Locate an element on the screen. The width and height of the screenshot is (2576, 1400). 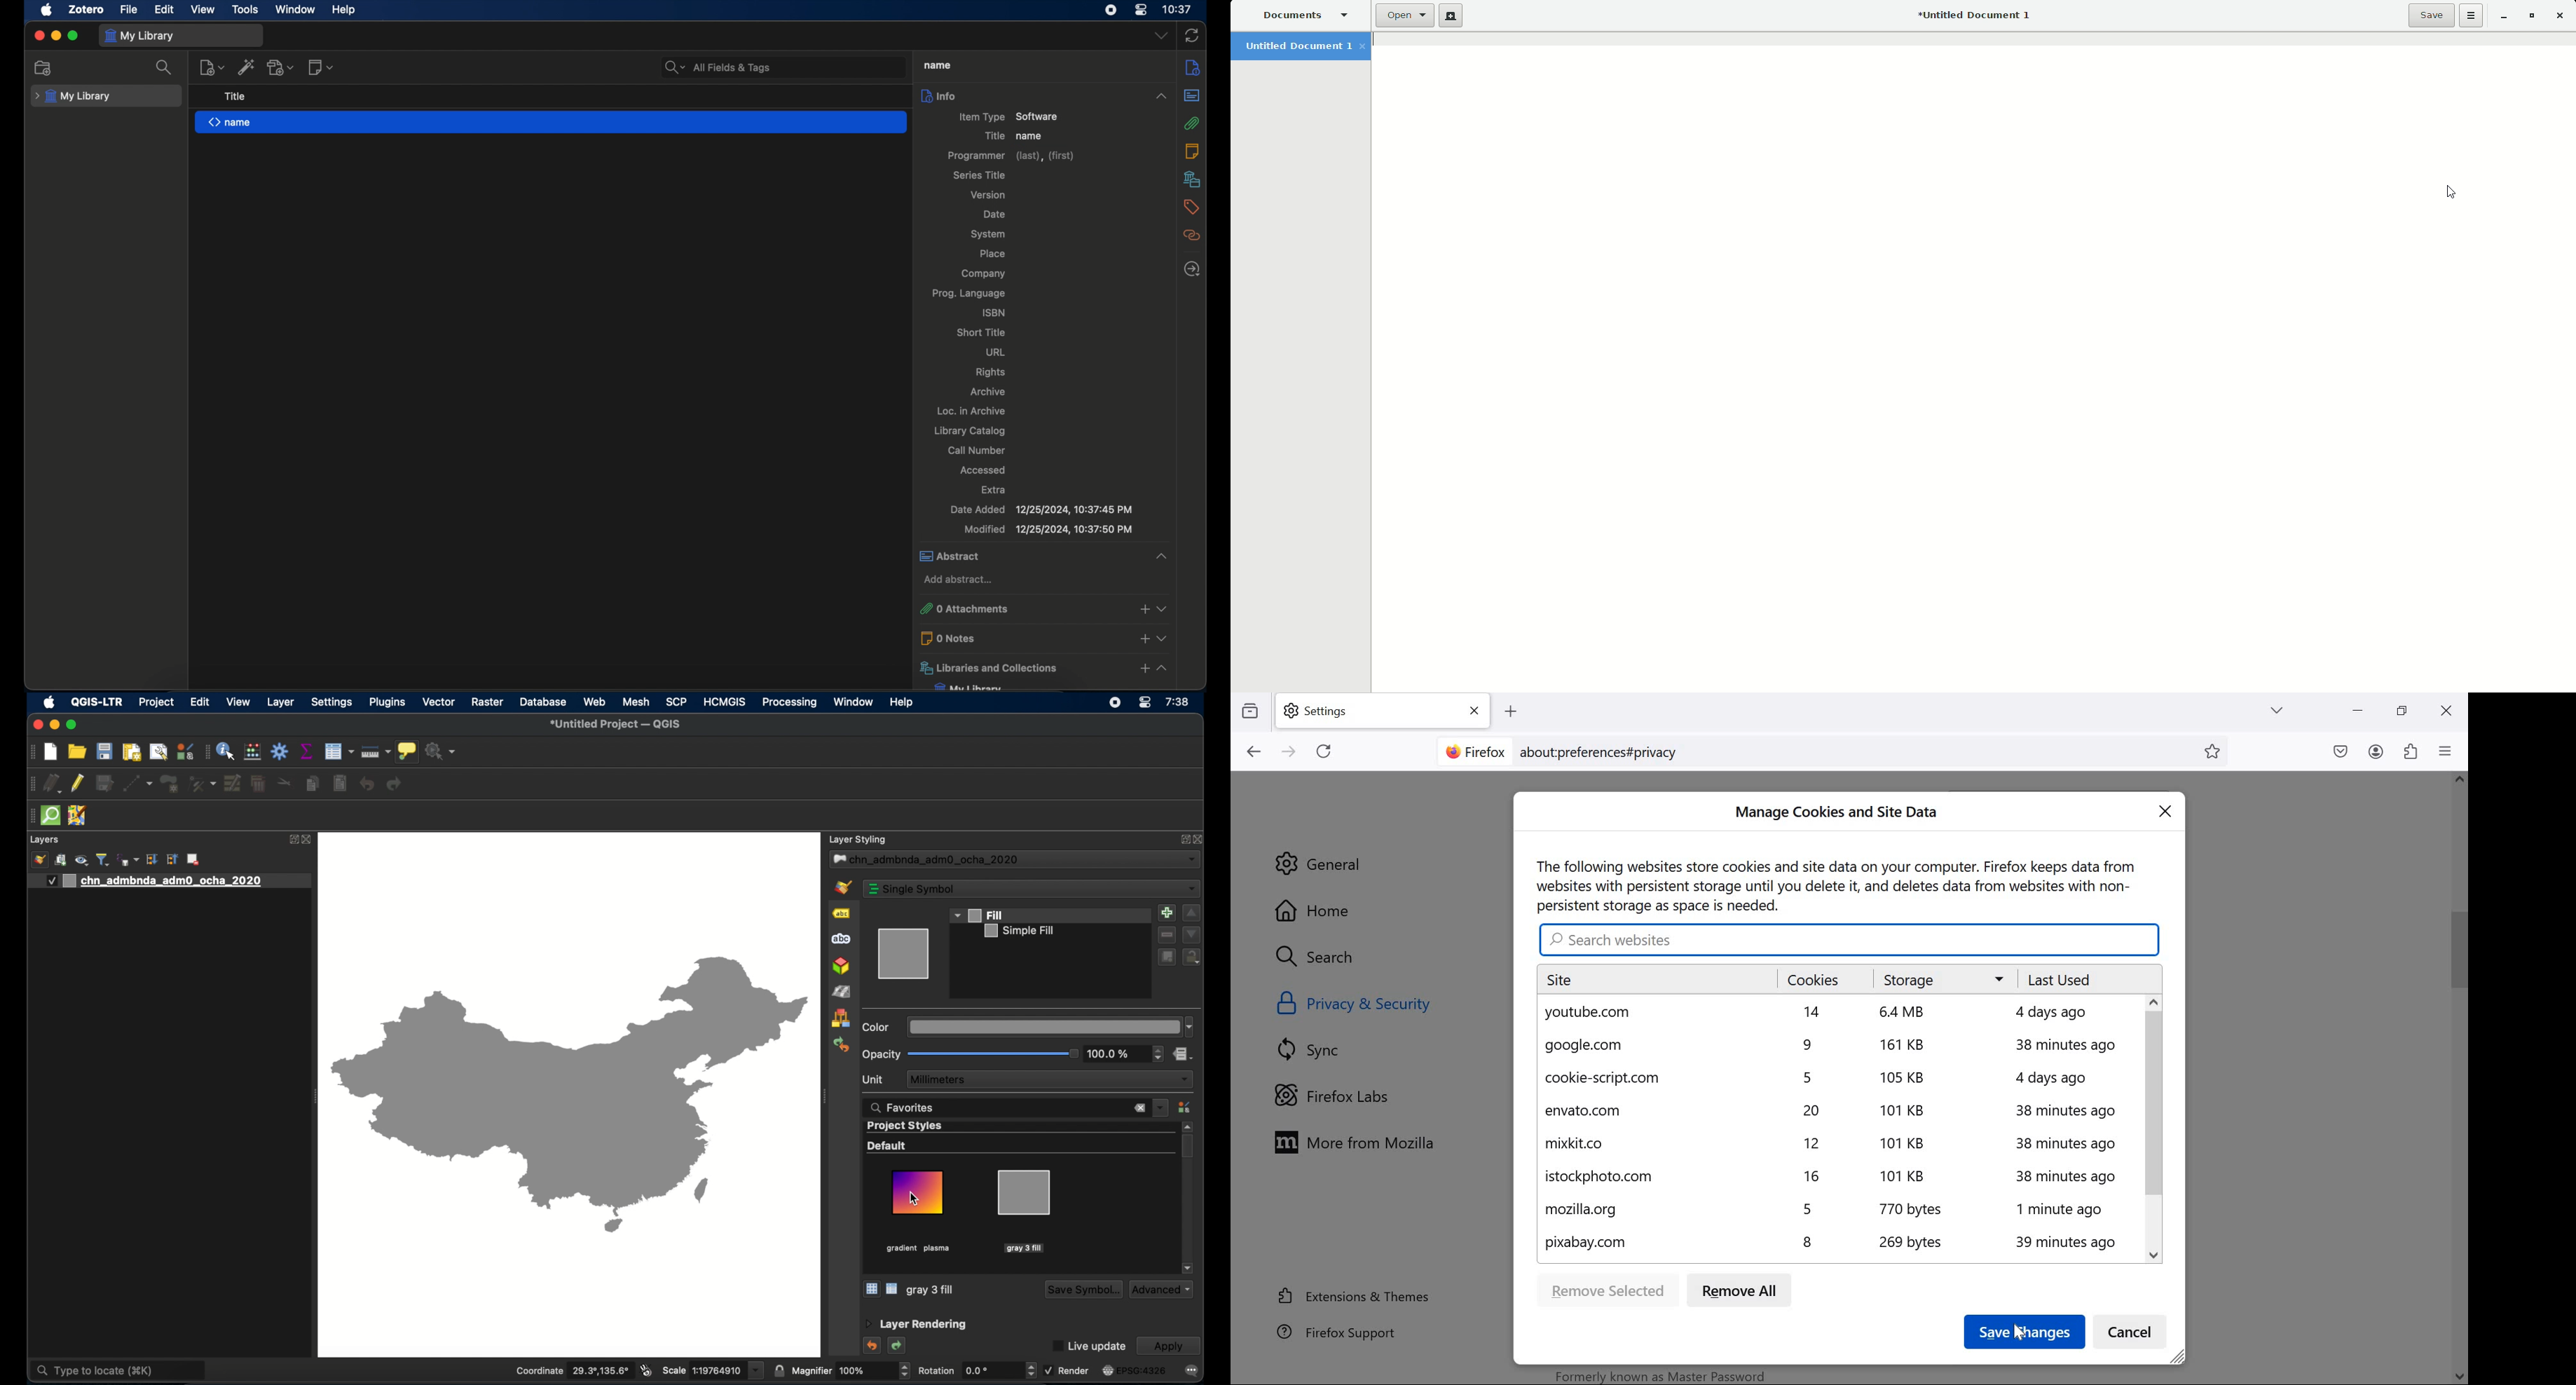
dropdown is located at coordinates (1163, 637).